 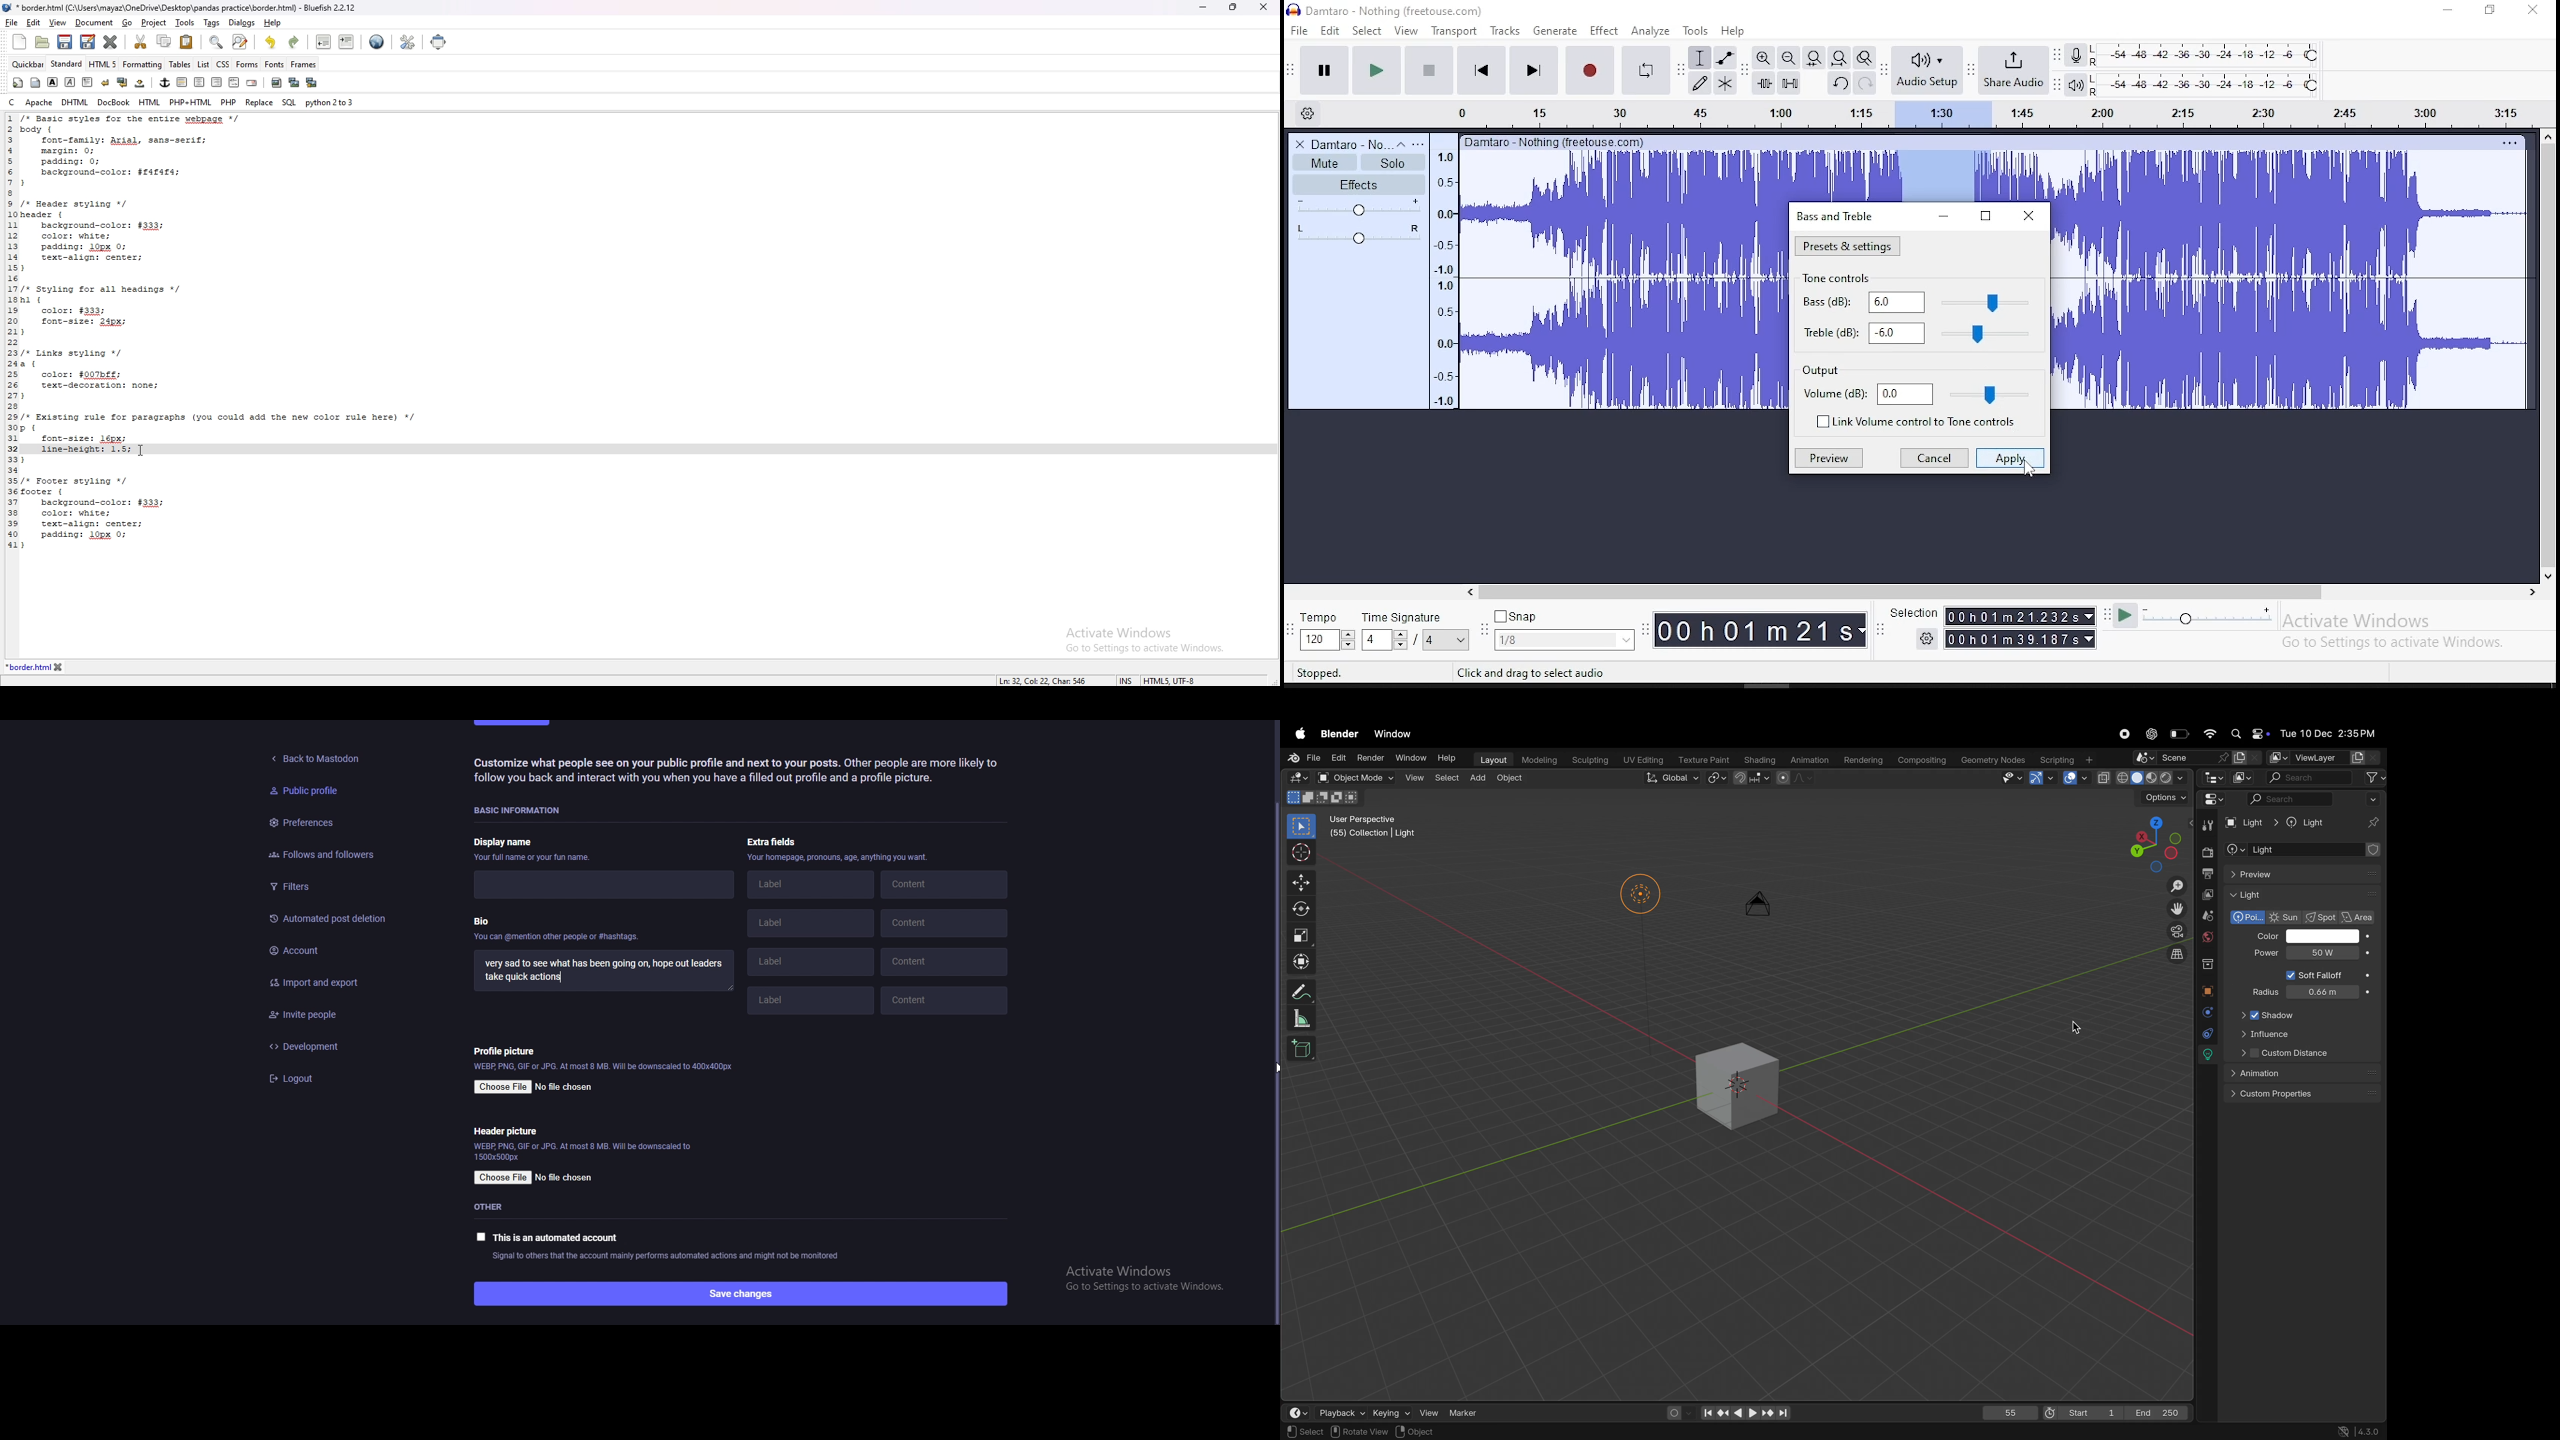 I want to click on Filters, so click(x=321, y=887).